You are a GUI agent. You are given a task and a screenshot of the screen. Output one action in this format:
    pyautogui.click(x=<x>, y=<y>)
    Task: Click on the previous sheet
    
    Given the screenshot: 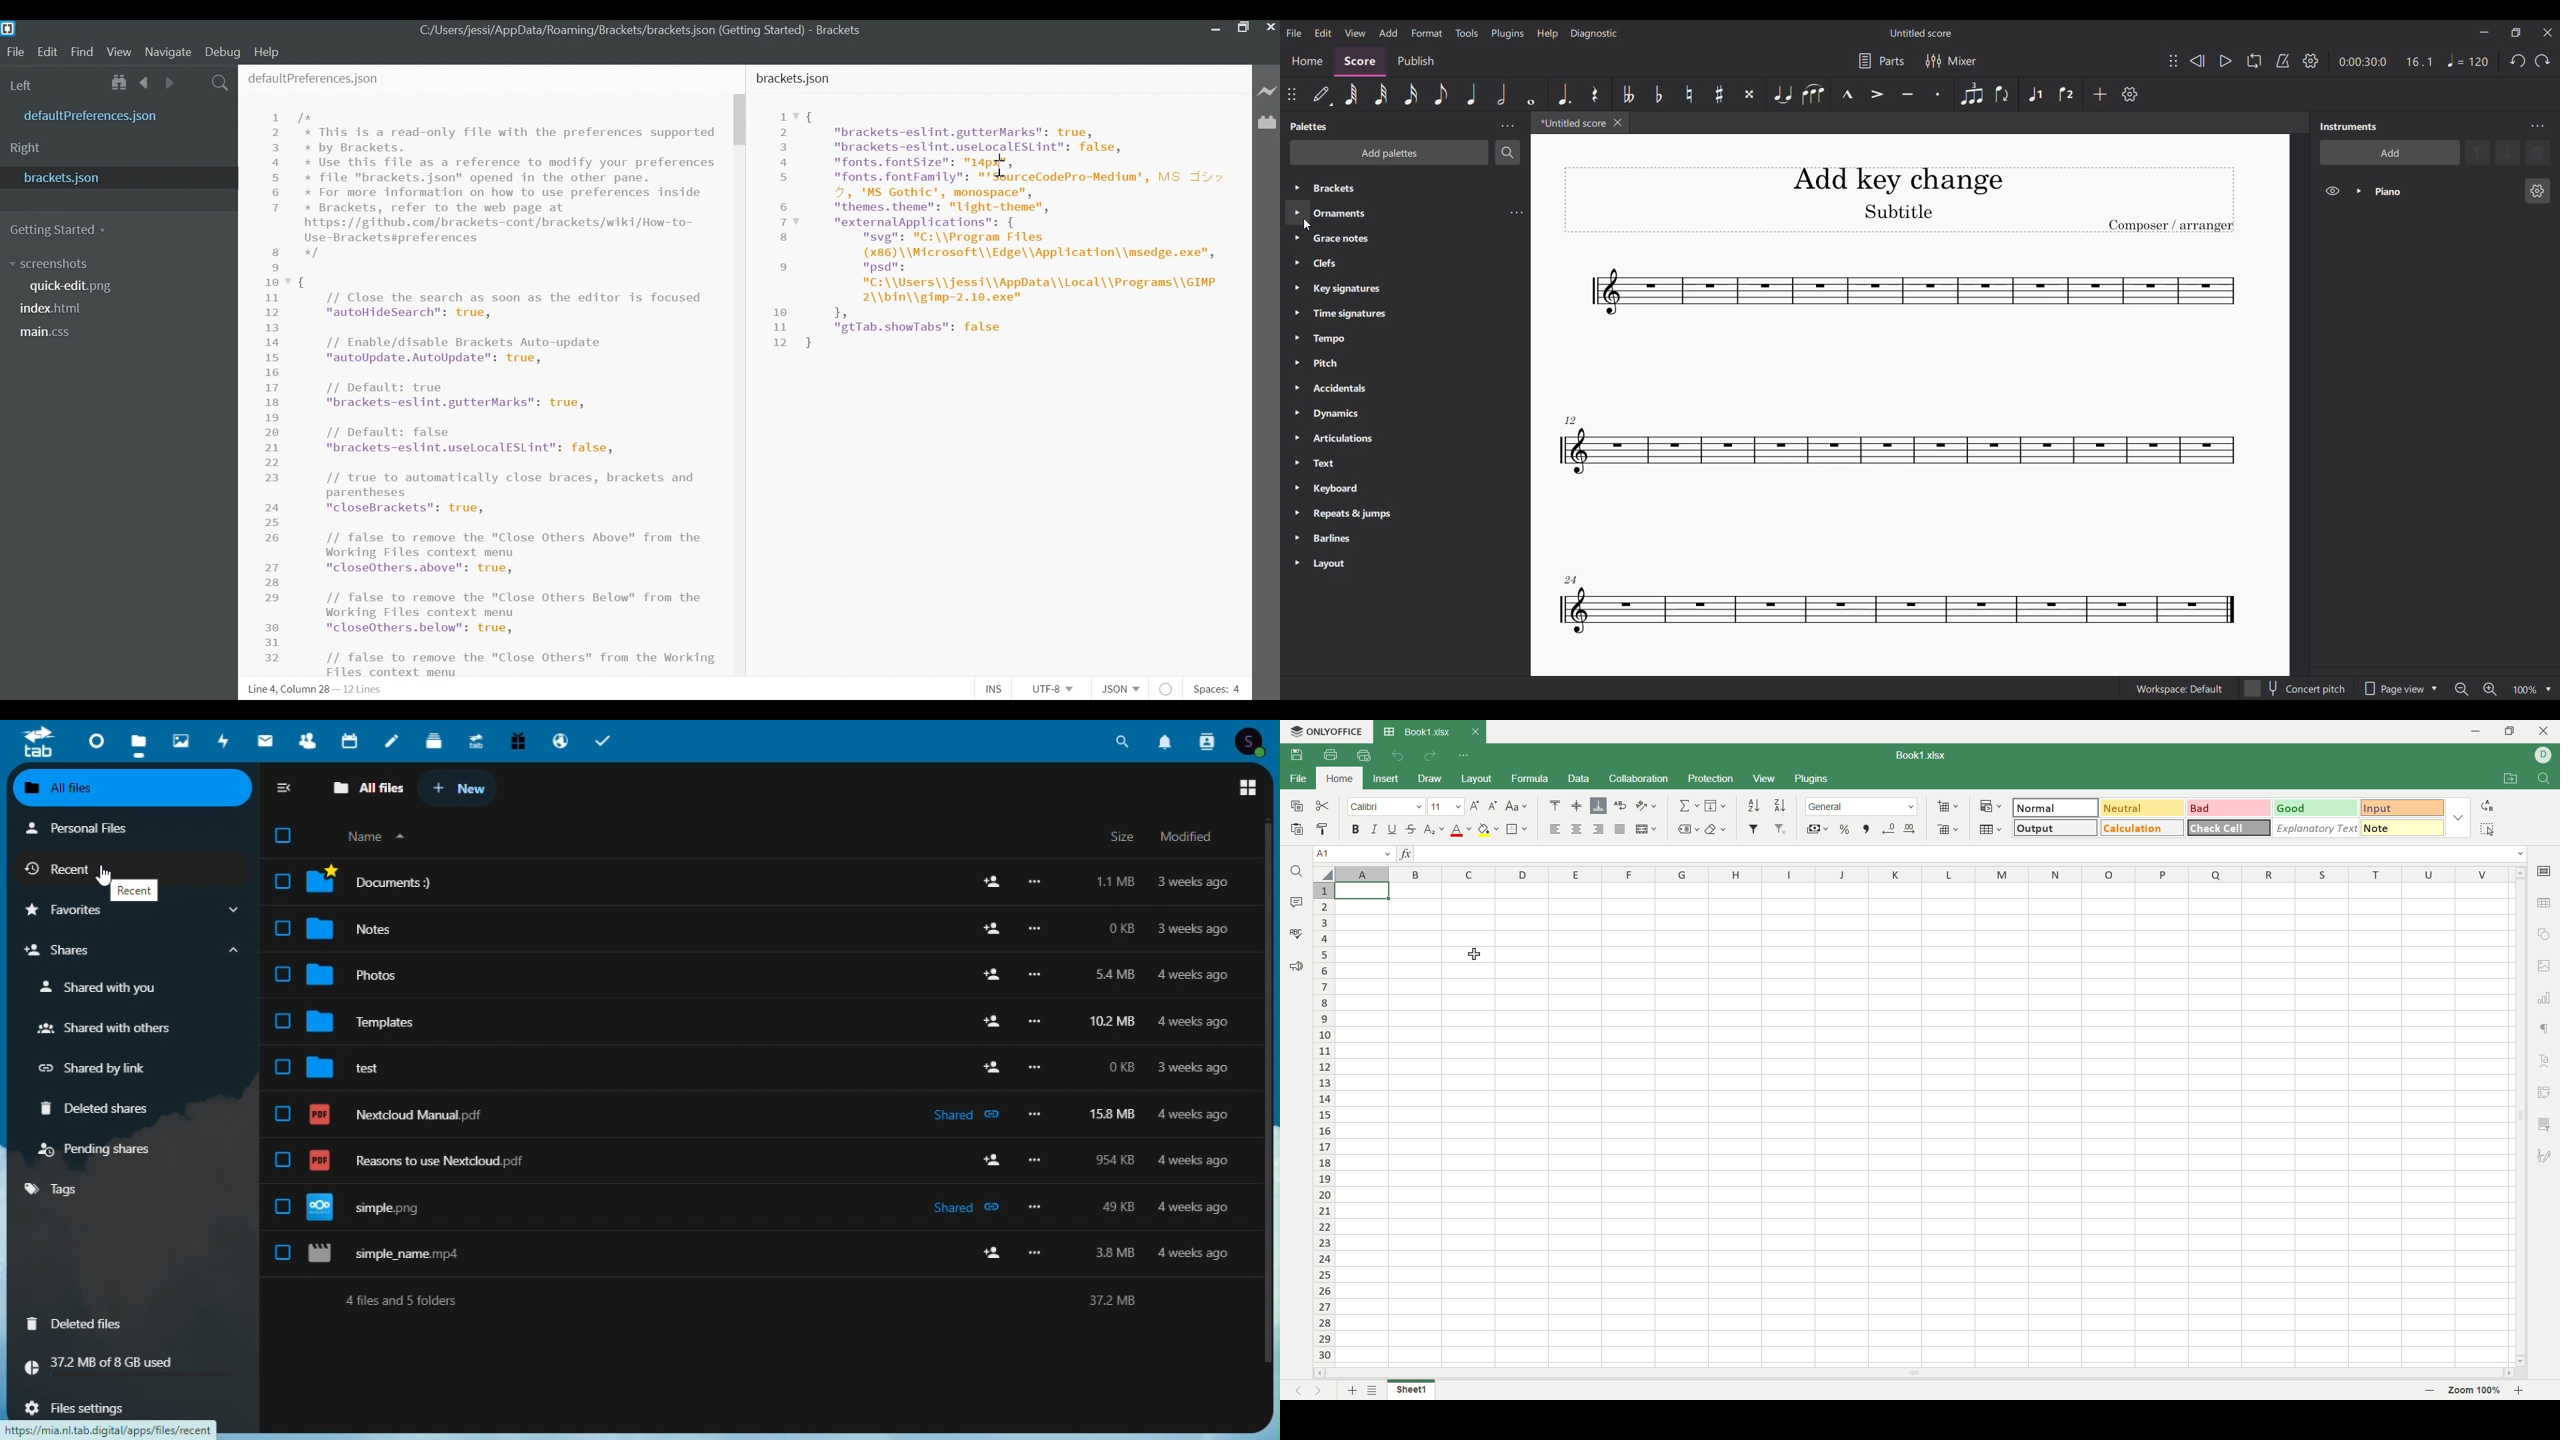 What is the action you would take?
    pyautogui.click(x=1293, y=1392)
    